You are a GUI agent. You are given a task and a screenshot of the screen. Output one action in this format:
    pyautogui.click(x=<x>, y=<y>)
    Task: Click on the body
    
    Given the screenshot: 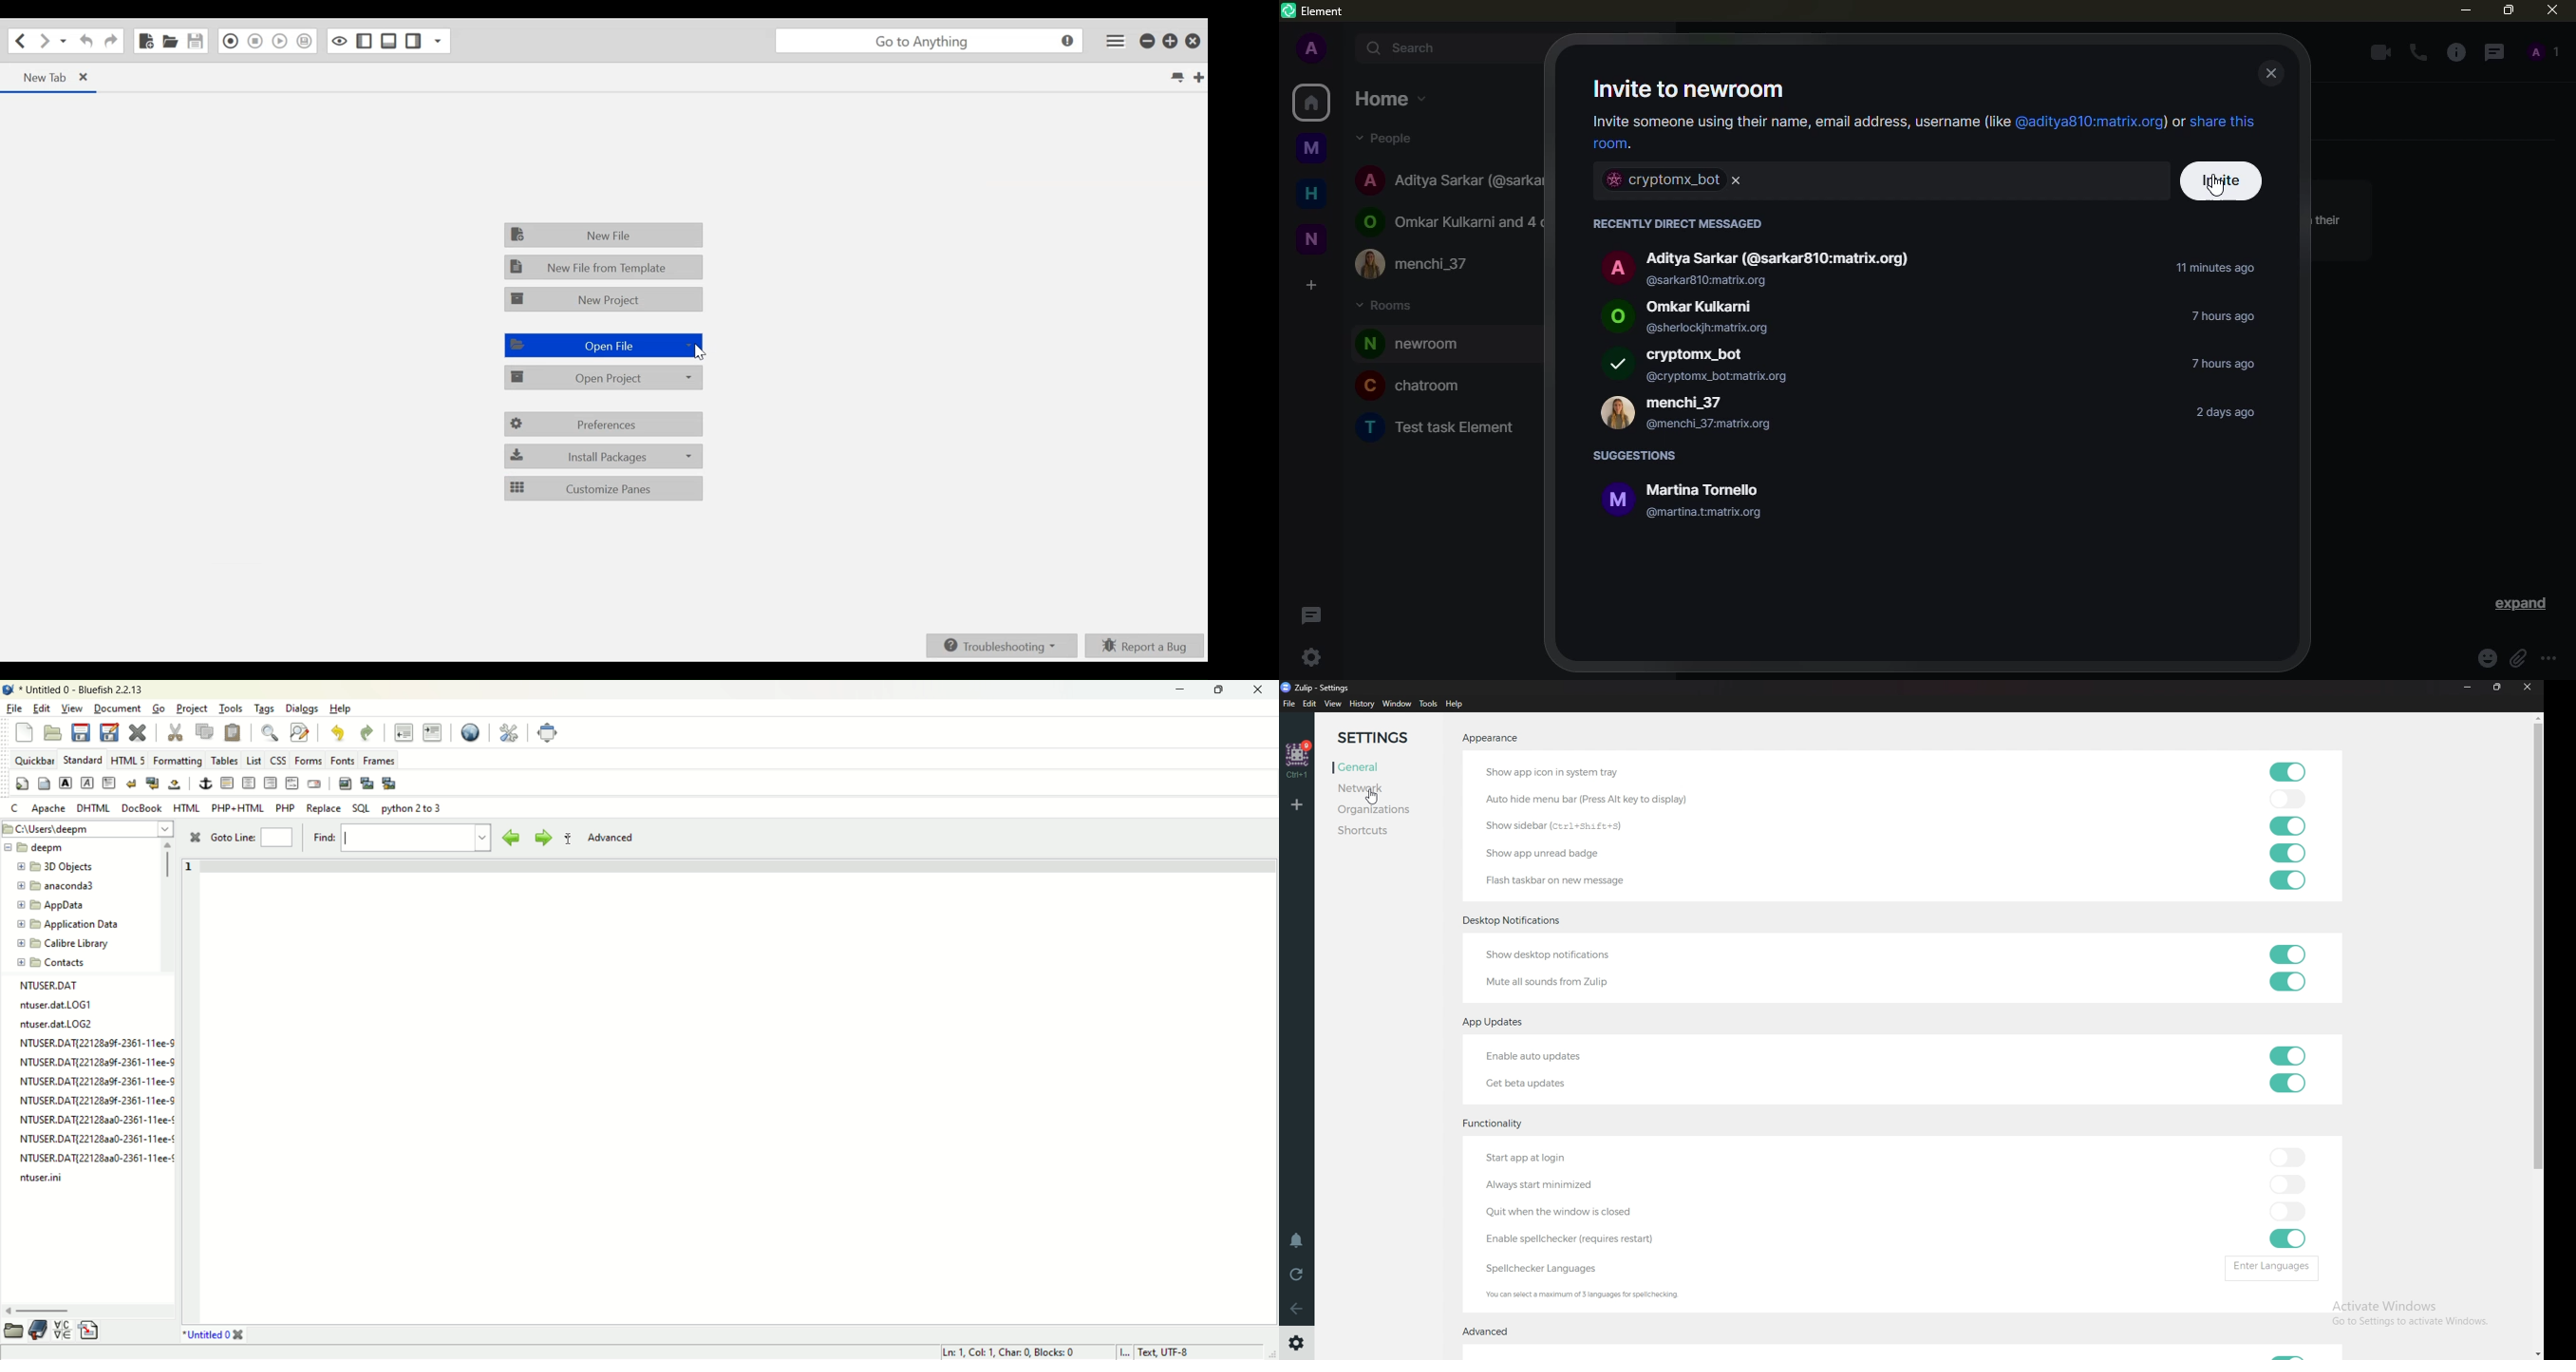 What is the action you would take?
    pyautogui.click(x=43, y=784)
    